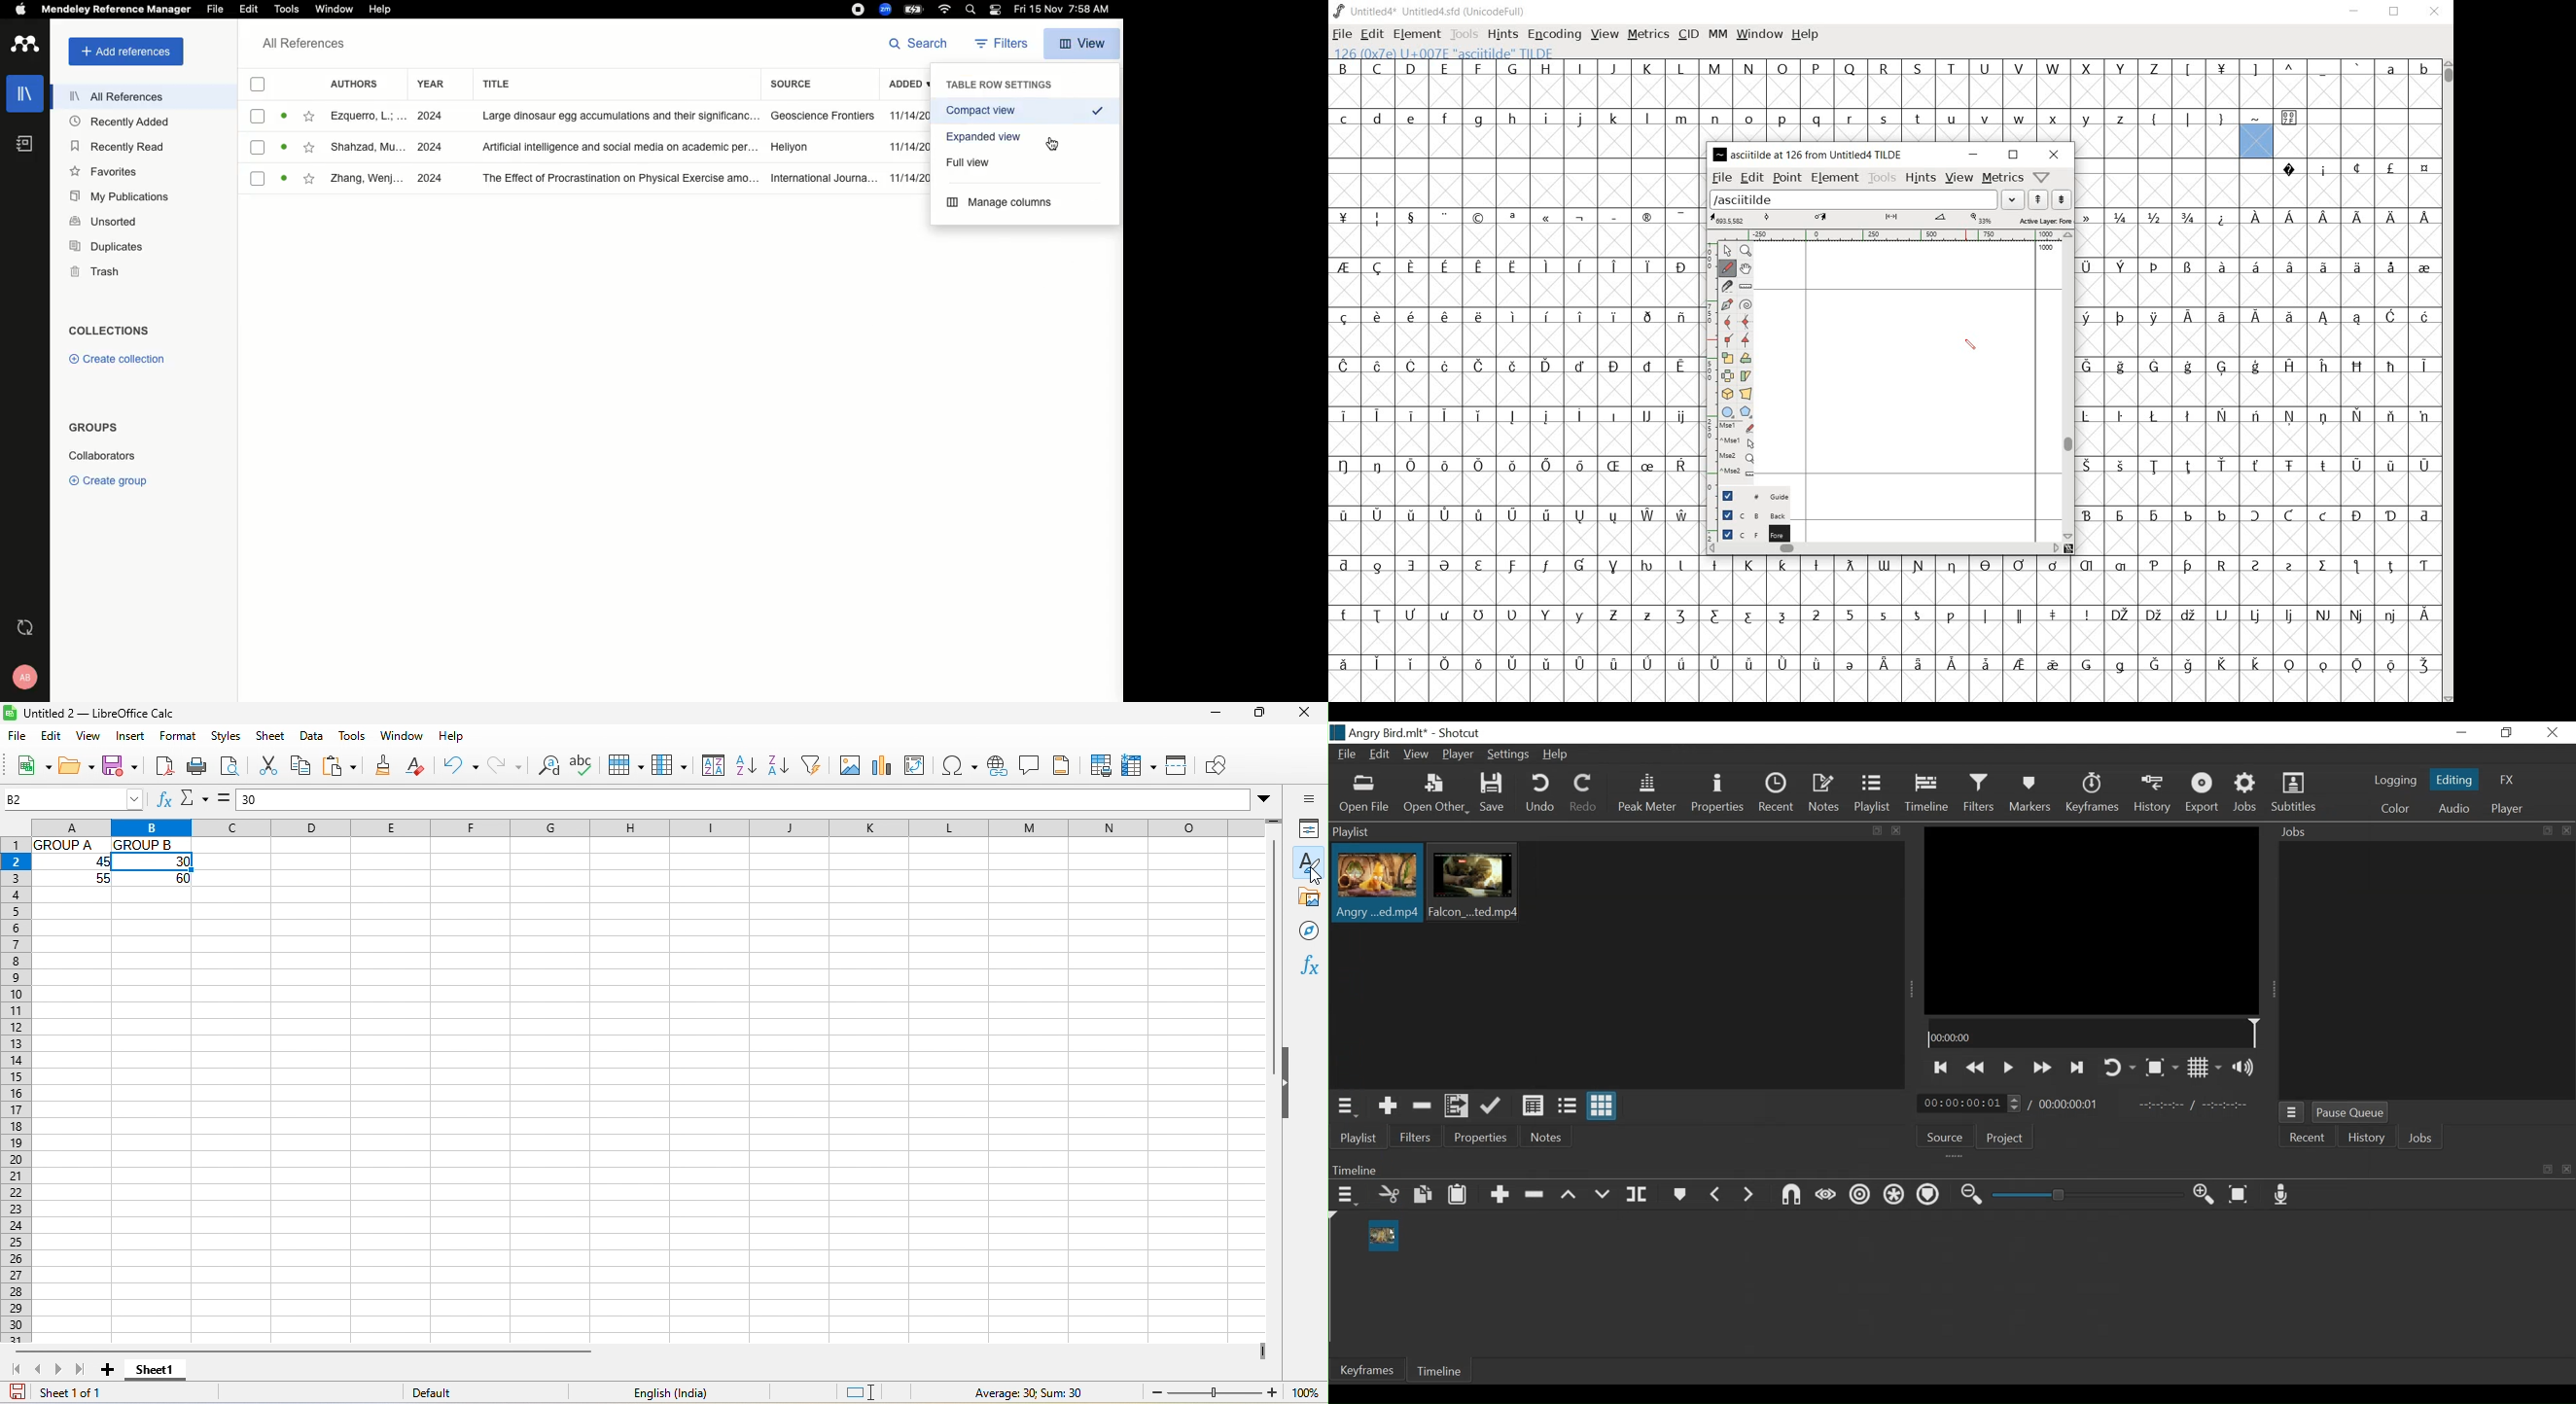 The height and width of the screenshot is (1428, 2576). What do you see at coordinates (1217, 764) in the screenshot?
I see `show draw function` at bounding box center [1217, 764].